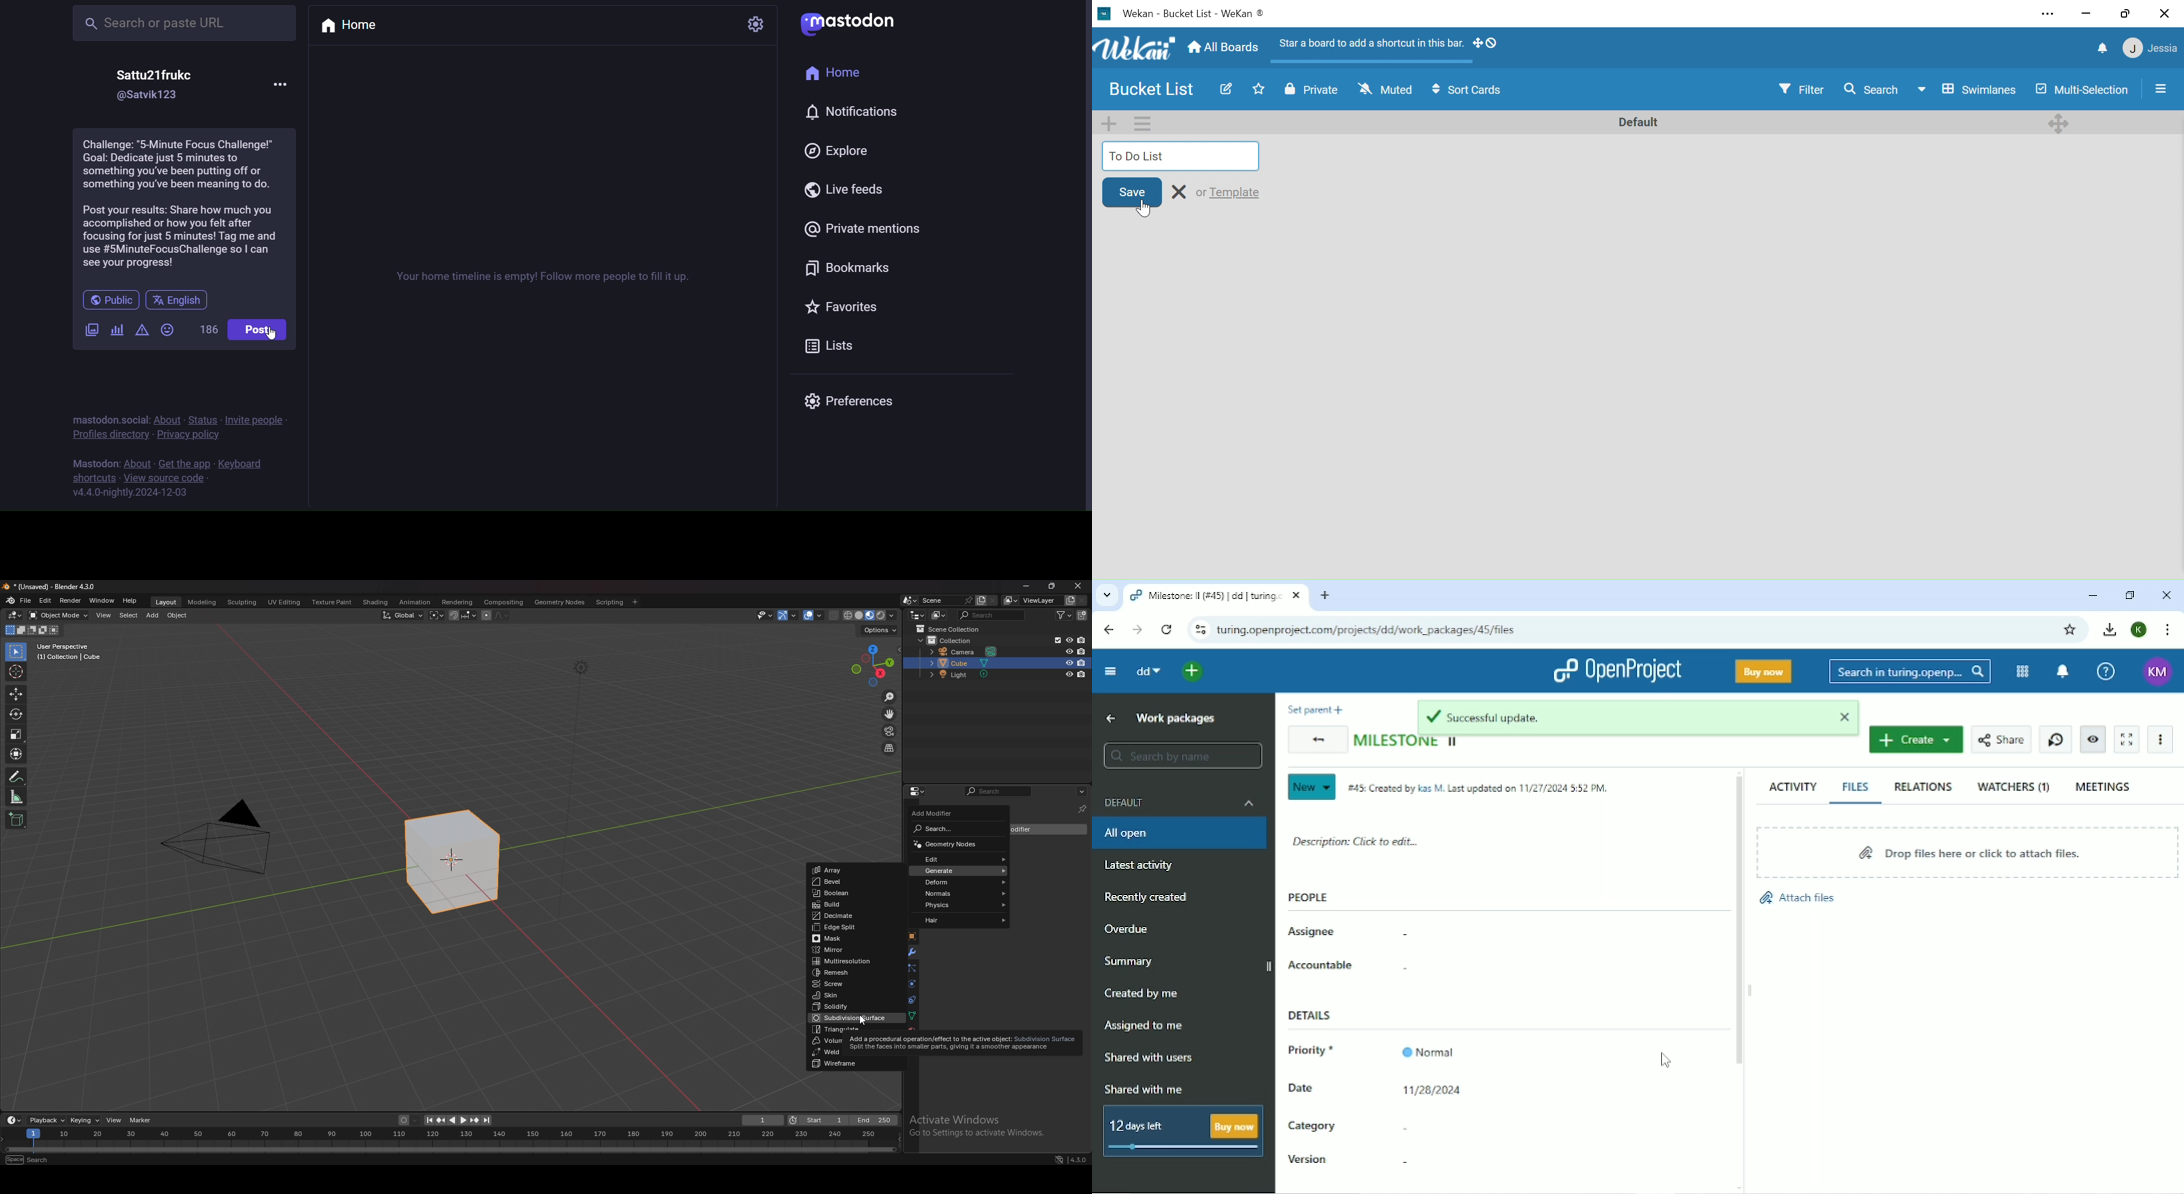 This screenshot has height=1204, width=2184. Describe the element at coordinates (184, 204) in the screenshot. I see `challenge ` at that location.